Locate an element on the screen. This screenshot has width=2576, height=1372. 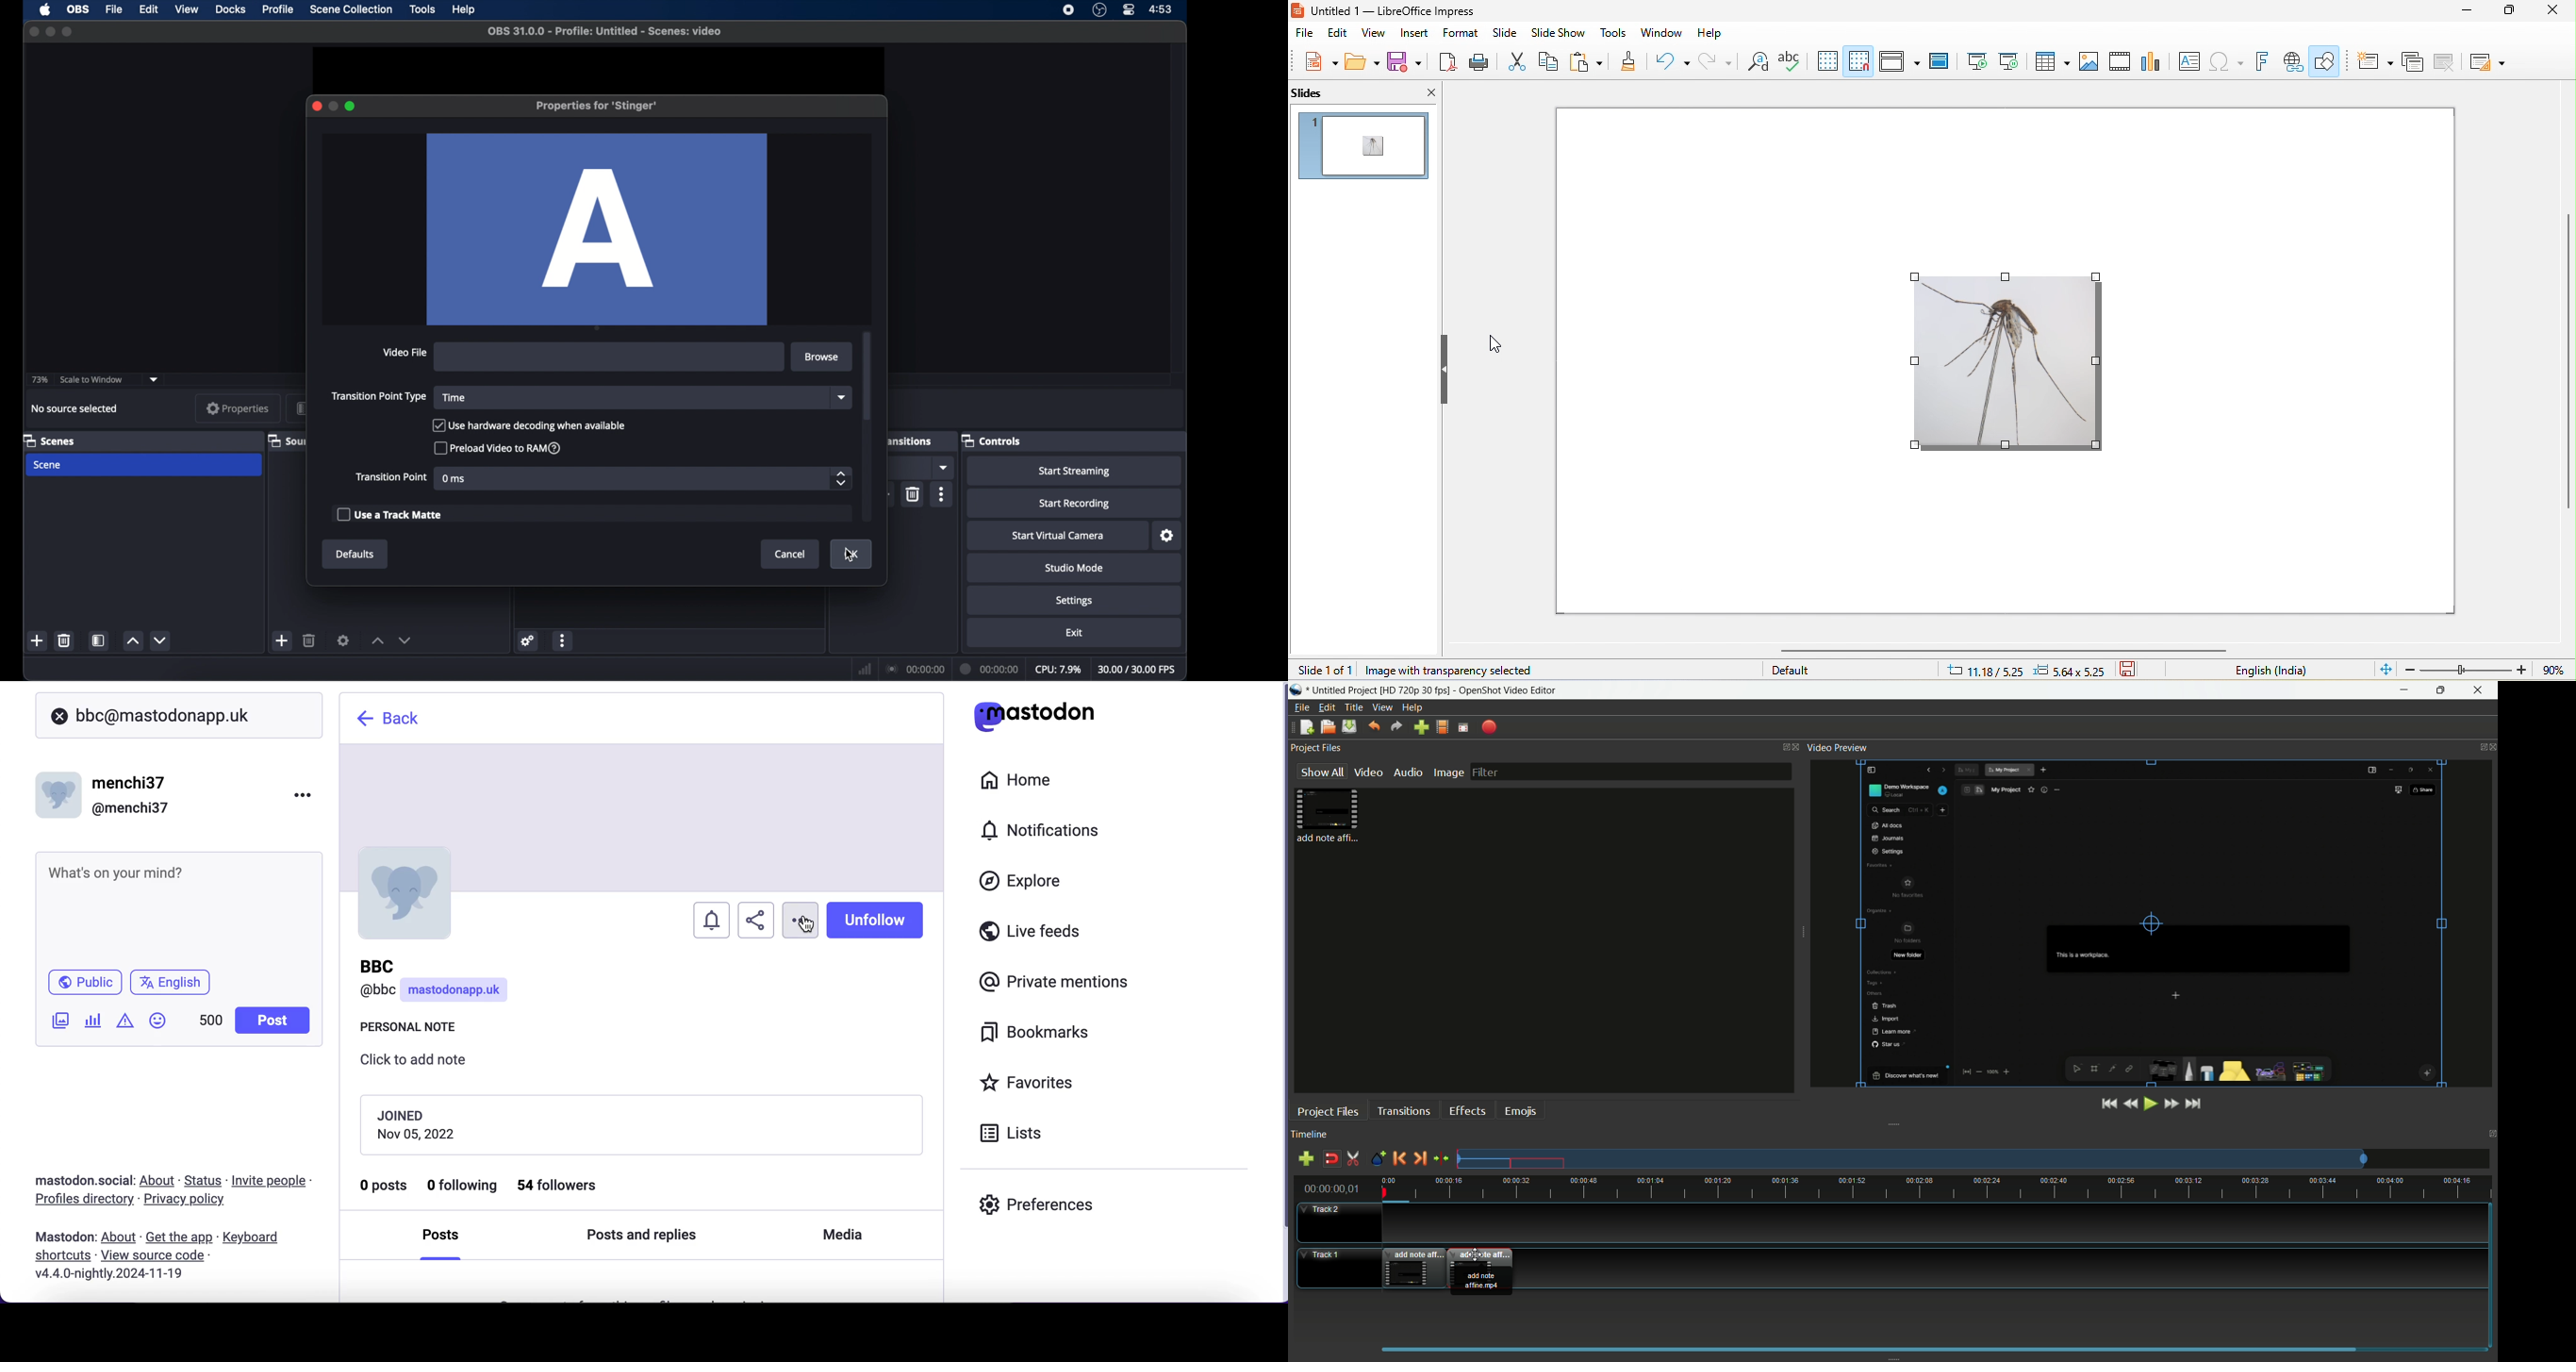
delete slide is located at coordinates (2446, 62).